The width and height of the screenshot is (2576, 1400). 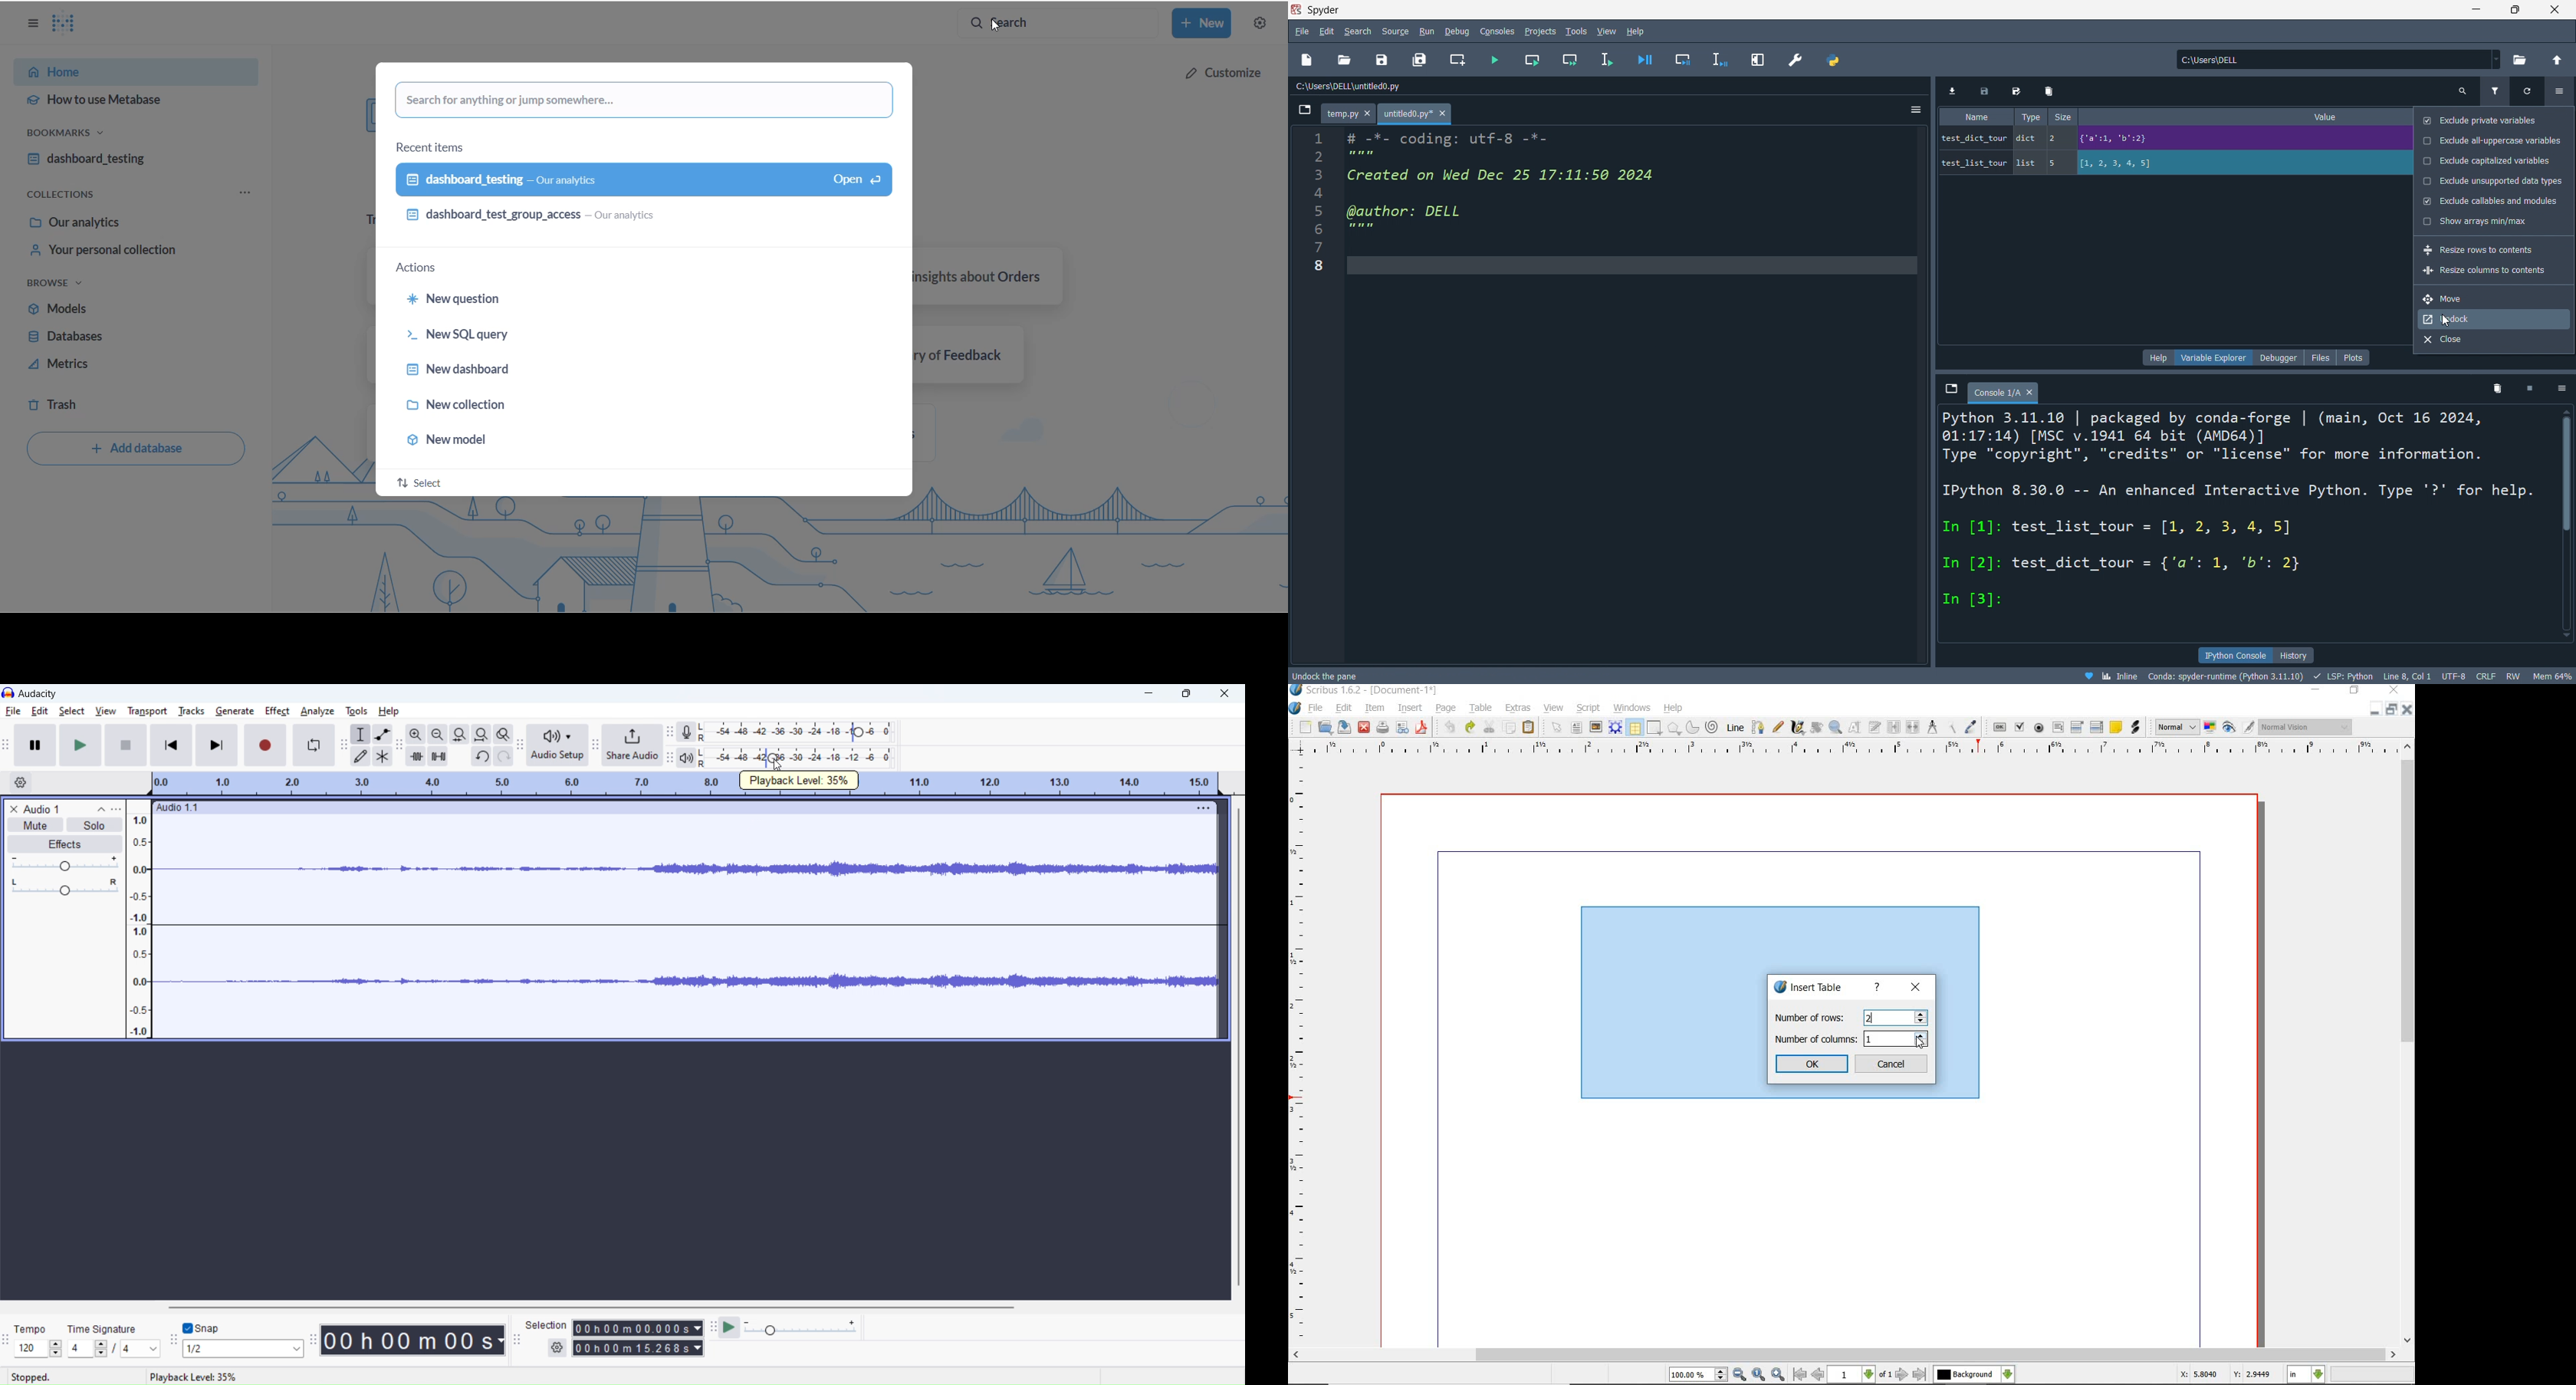 What do you see at coordinates (2391, 710) in the screenshot?
I see `restore` at bounding box center [2391, 710].